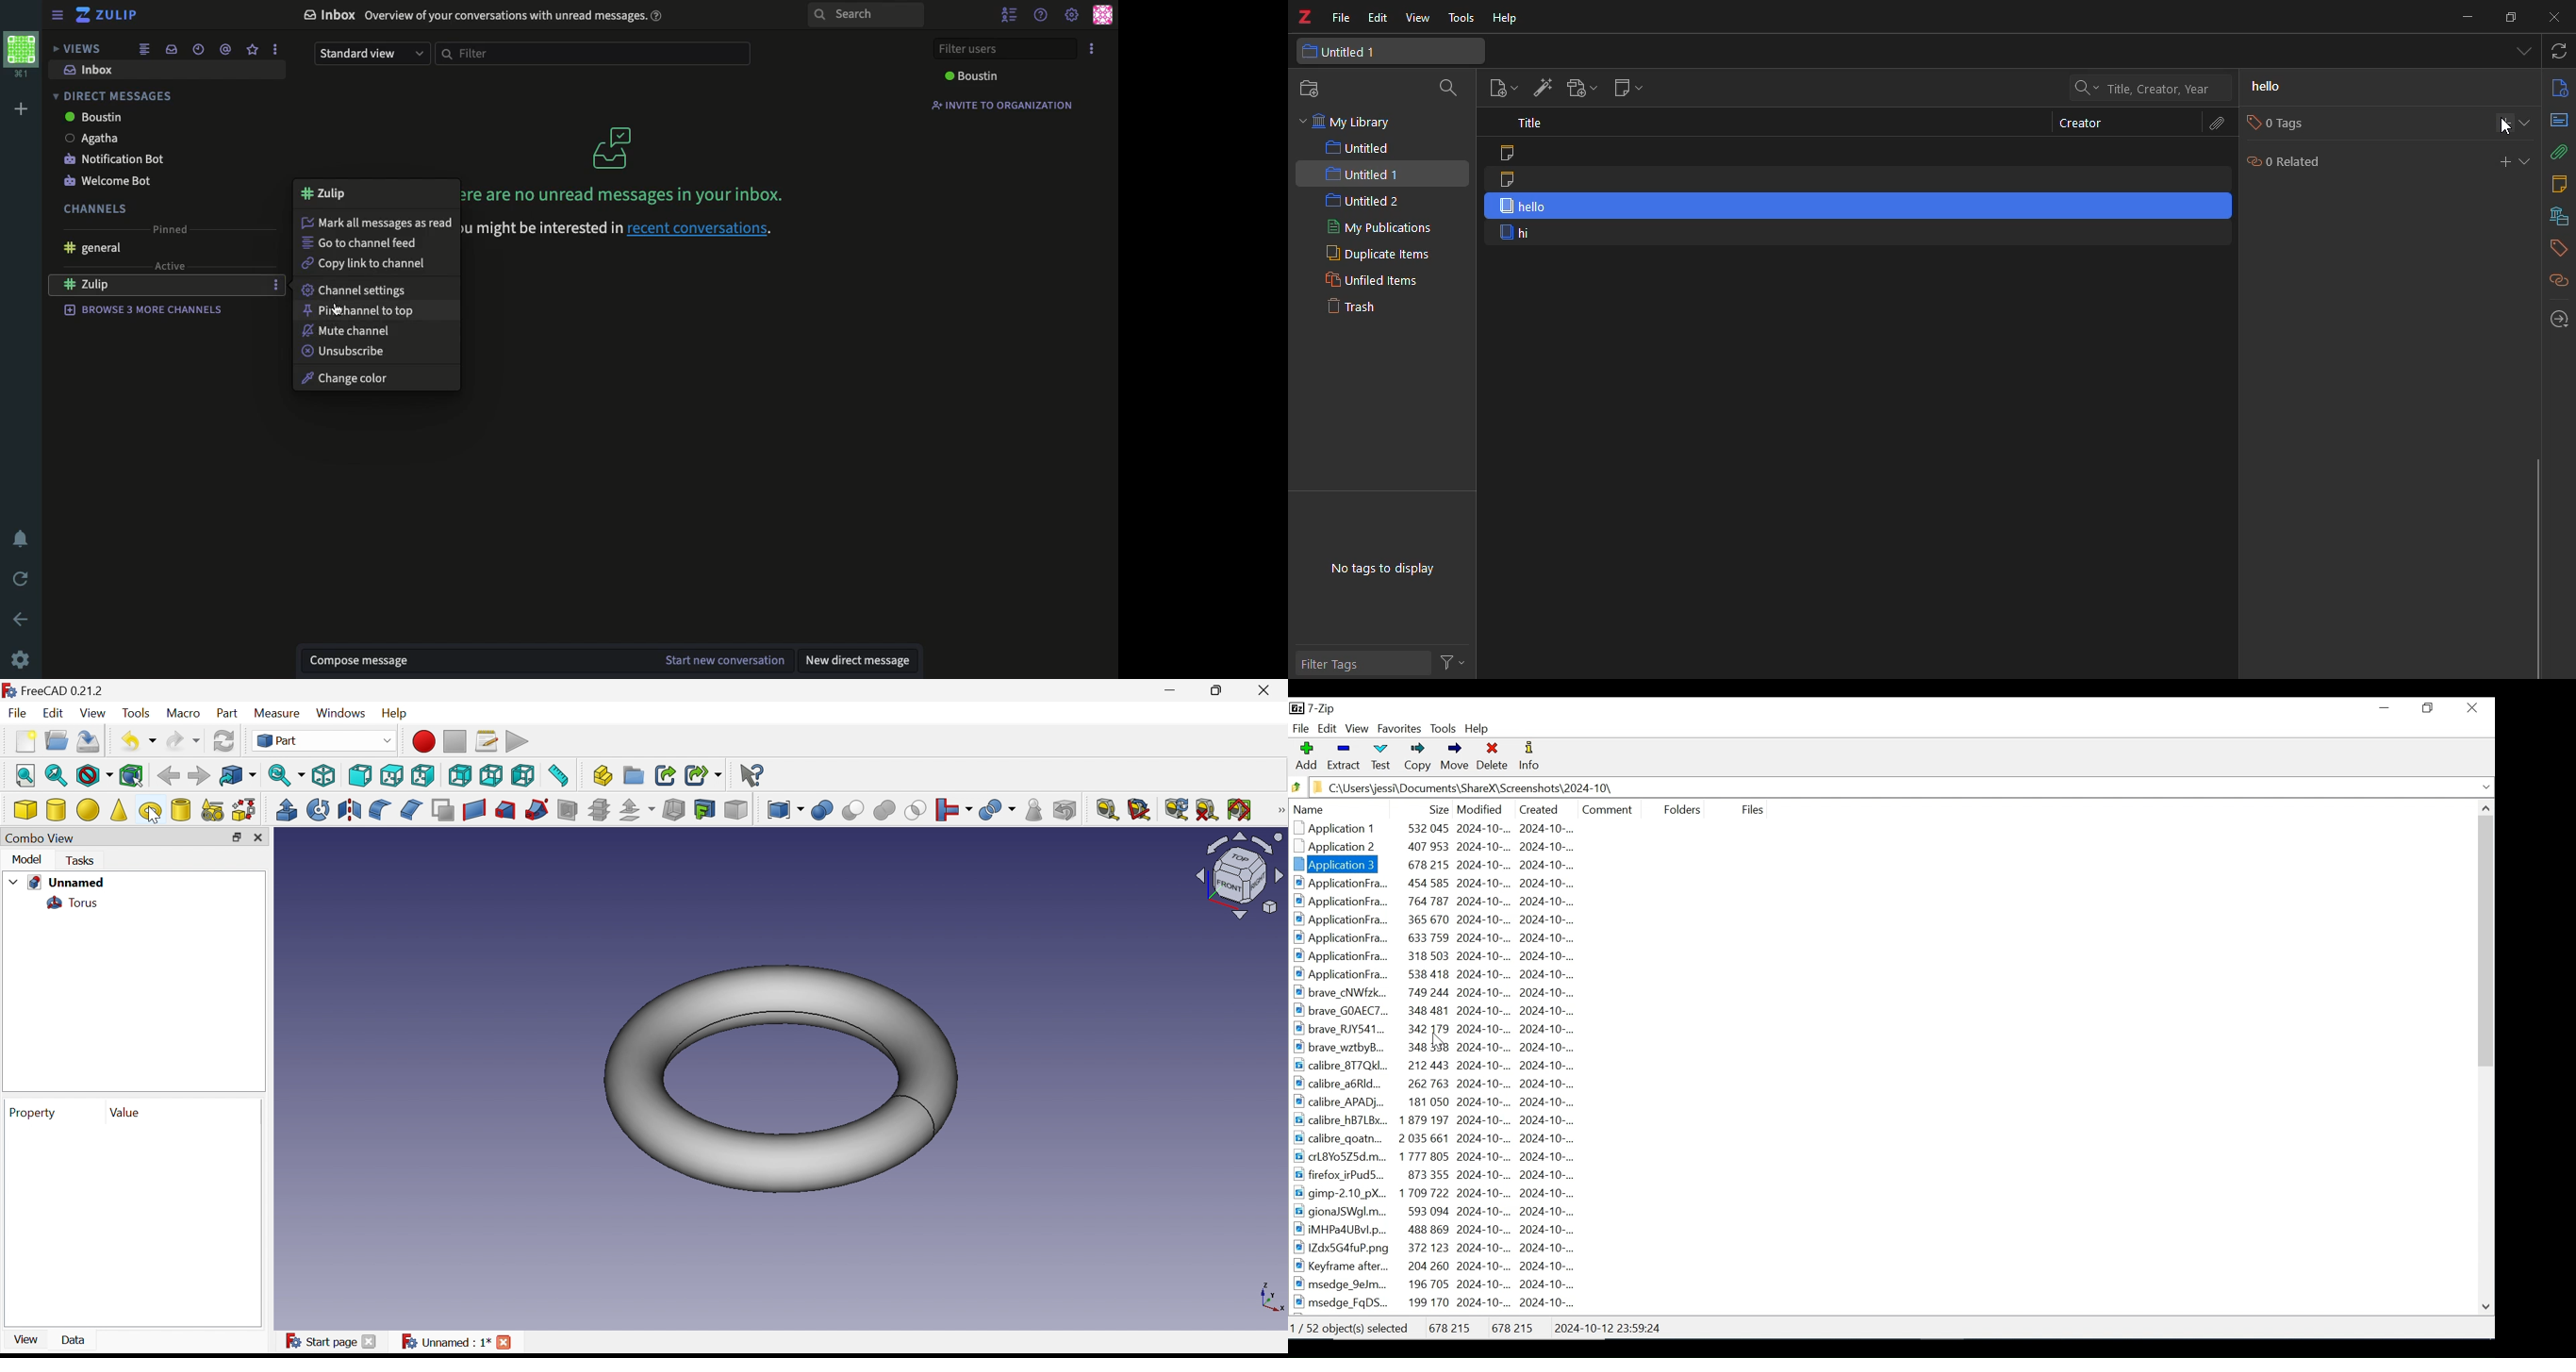 This screenshot has width=2576, height=1372. I want to click on notes, so click(2557, 184).